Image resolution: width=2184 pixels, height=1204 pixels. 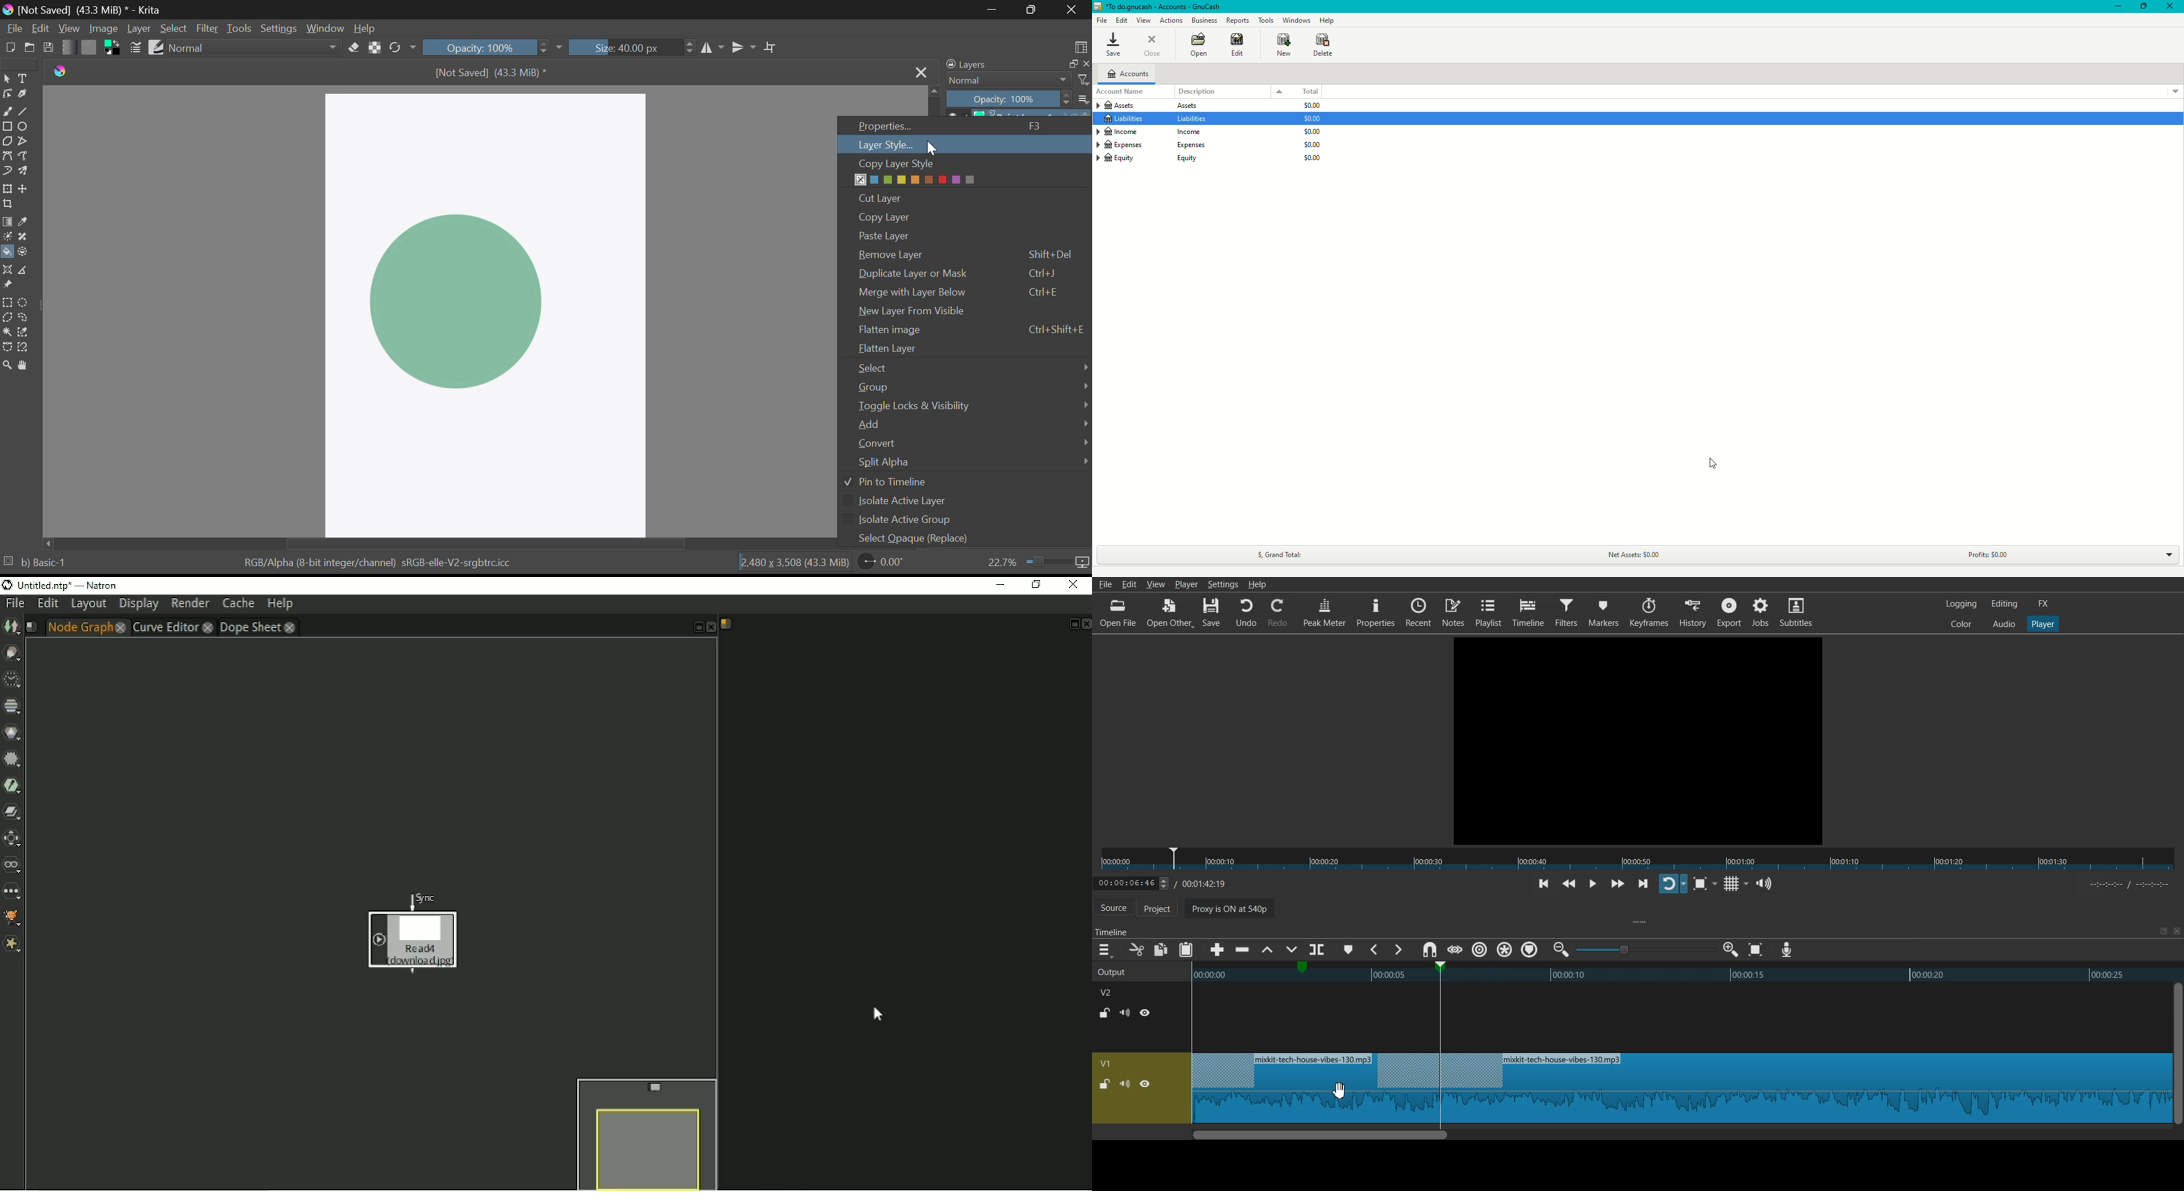 I want to click on V1, so click(x=1107, y=1063).